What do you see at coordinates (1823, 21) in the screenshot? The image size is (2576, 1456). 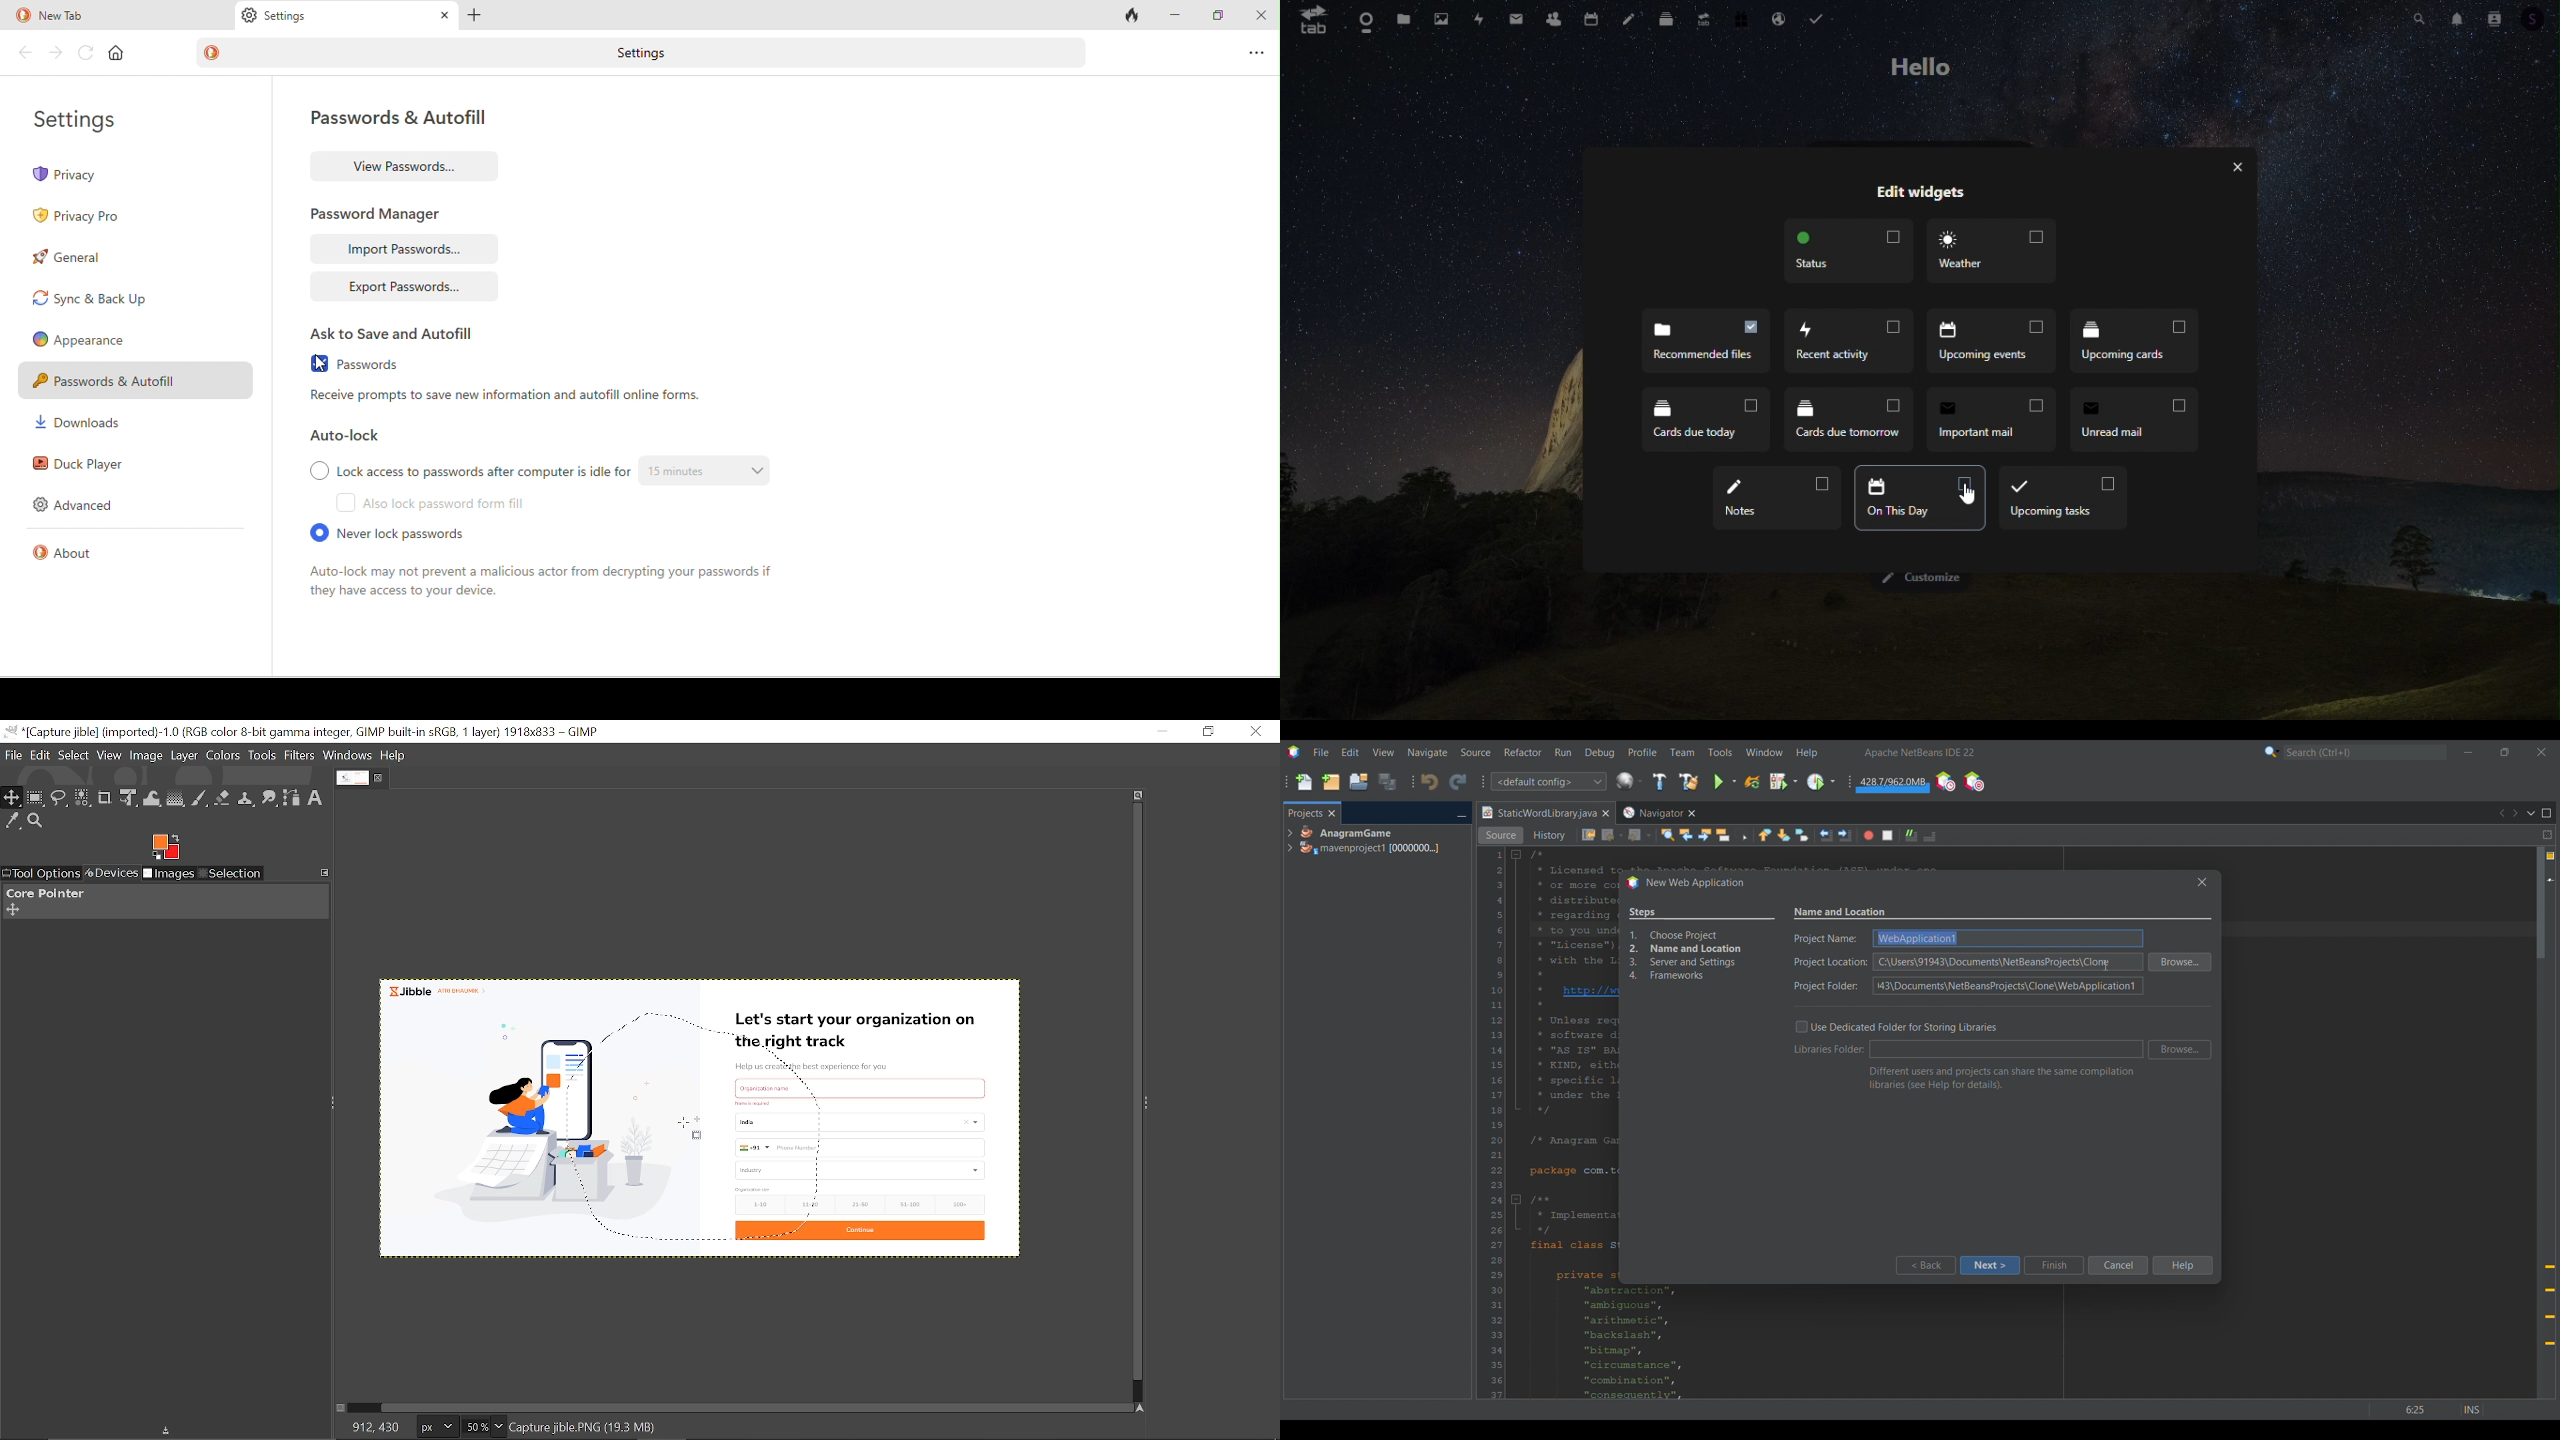 I see `Task` at bounding box center [1823, 21].